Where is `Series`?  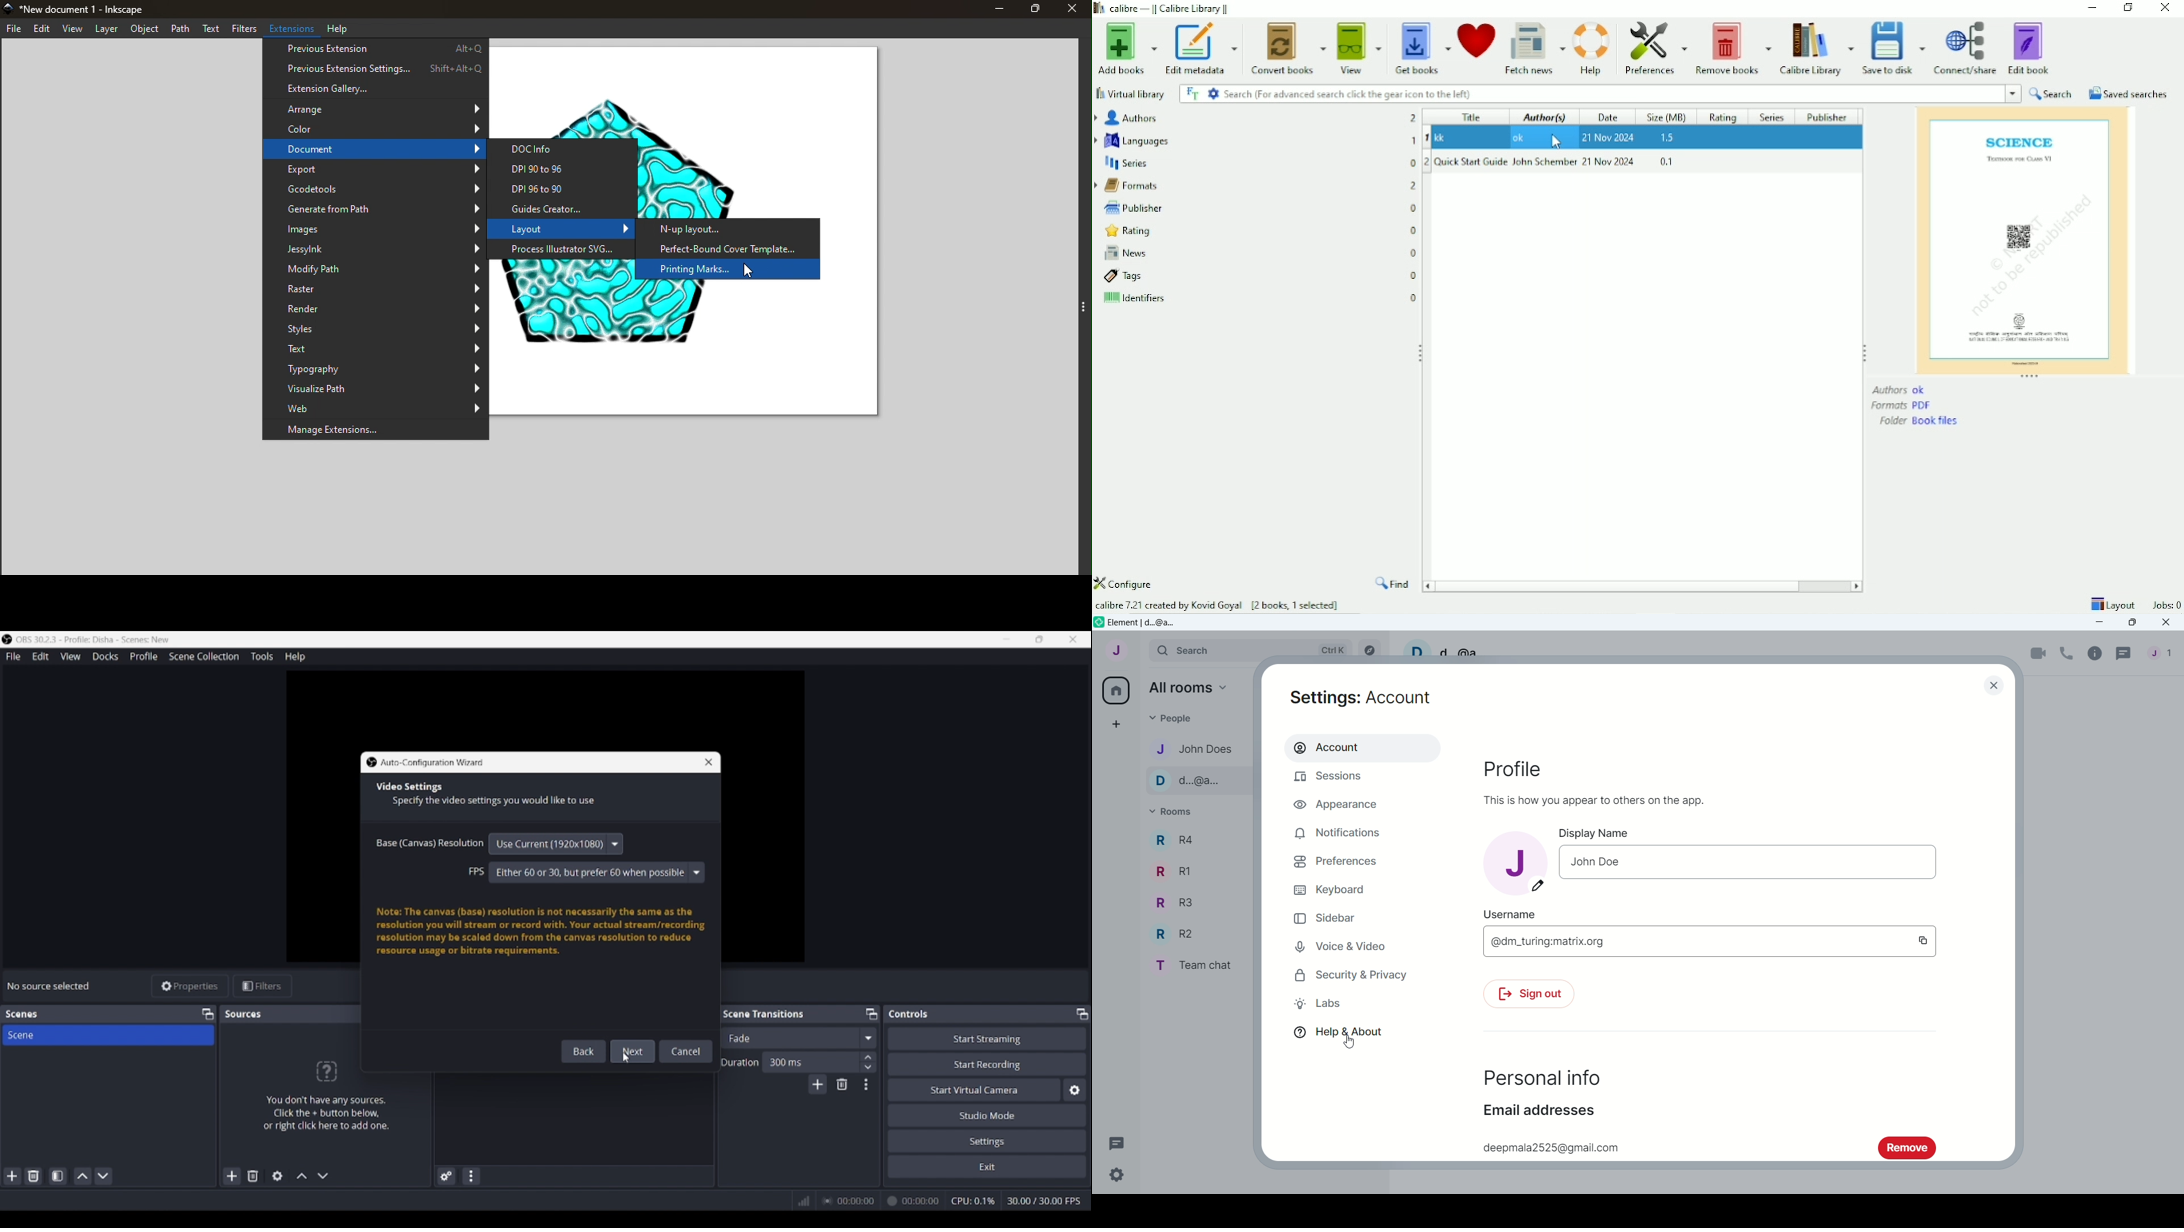
Series is located at coordinates (1255, 164).